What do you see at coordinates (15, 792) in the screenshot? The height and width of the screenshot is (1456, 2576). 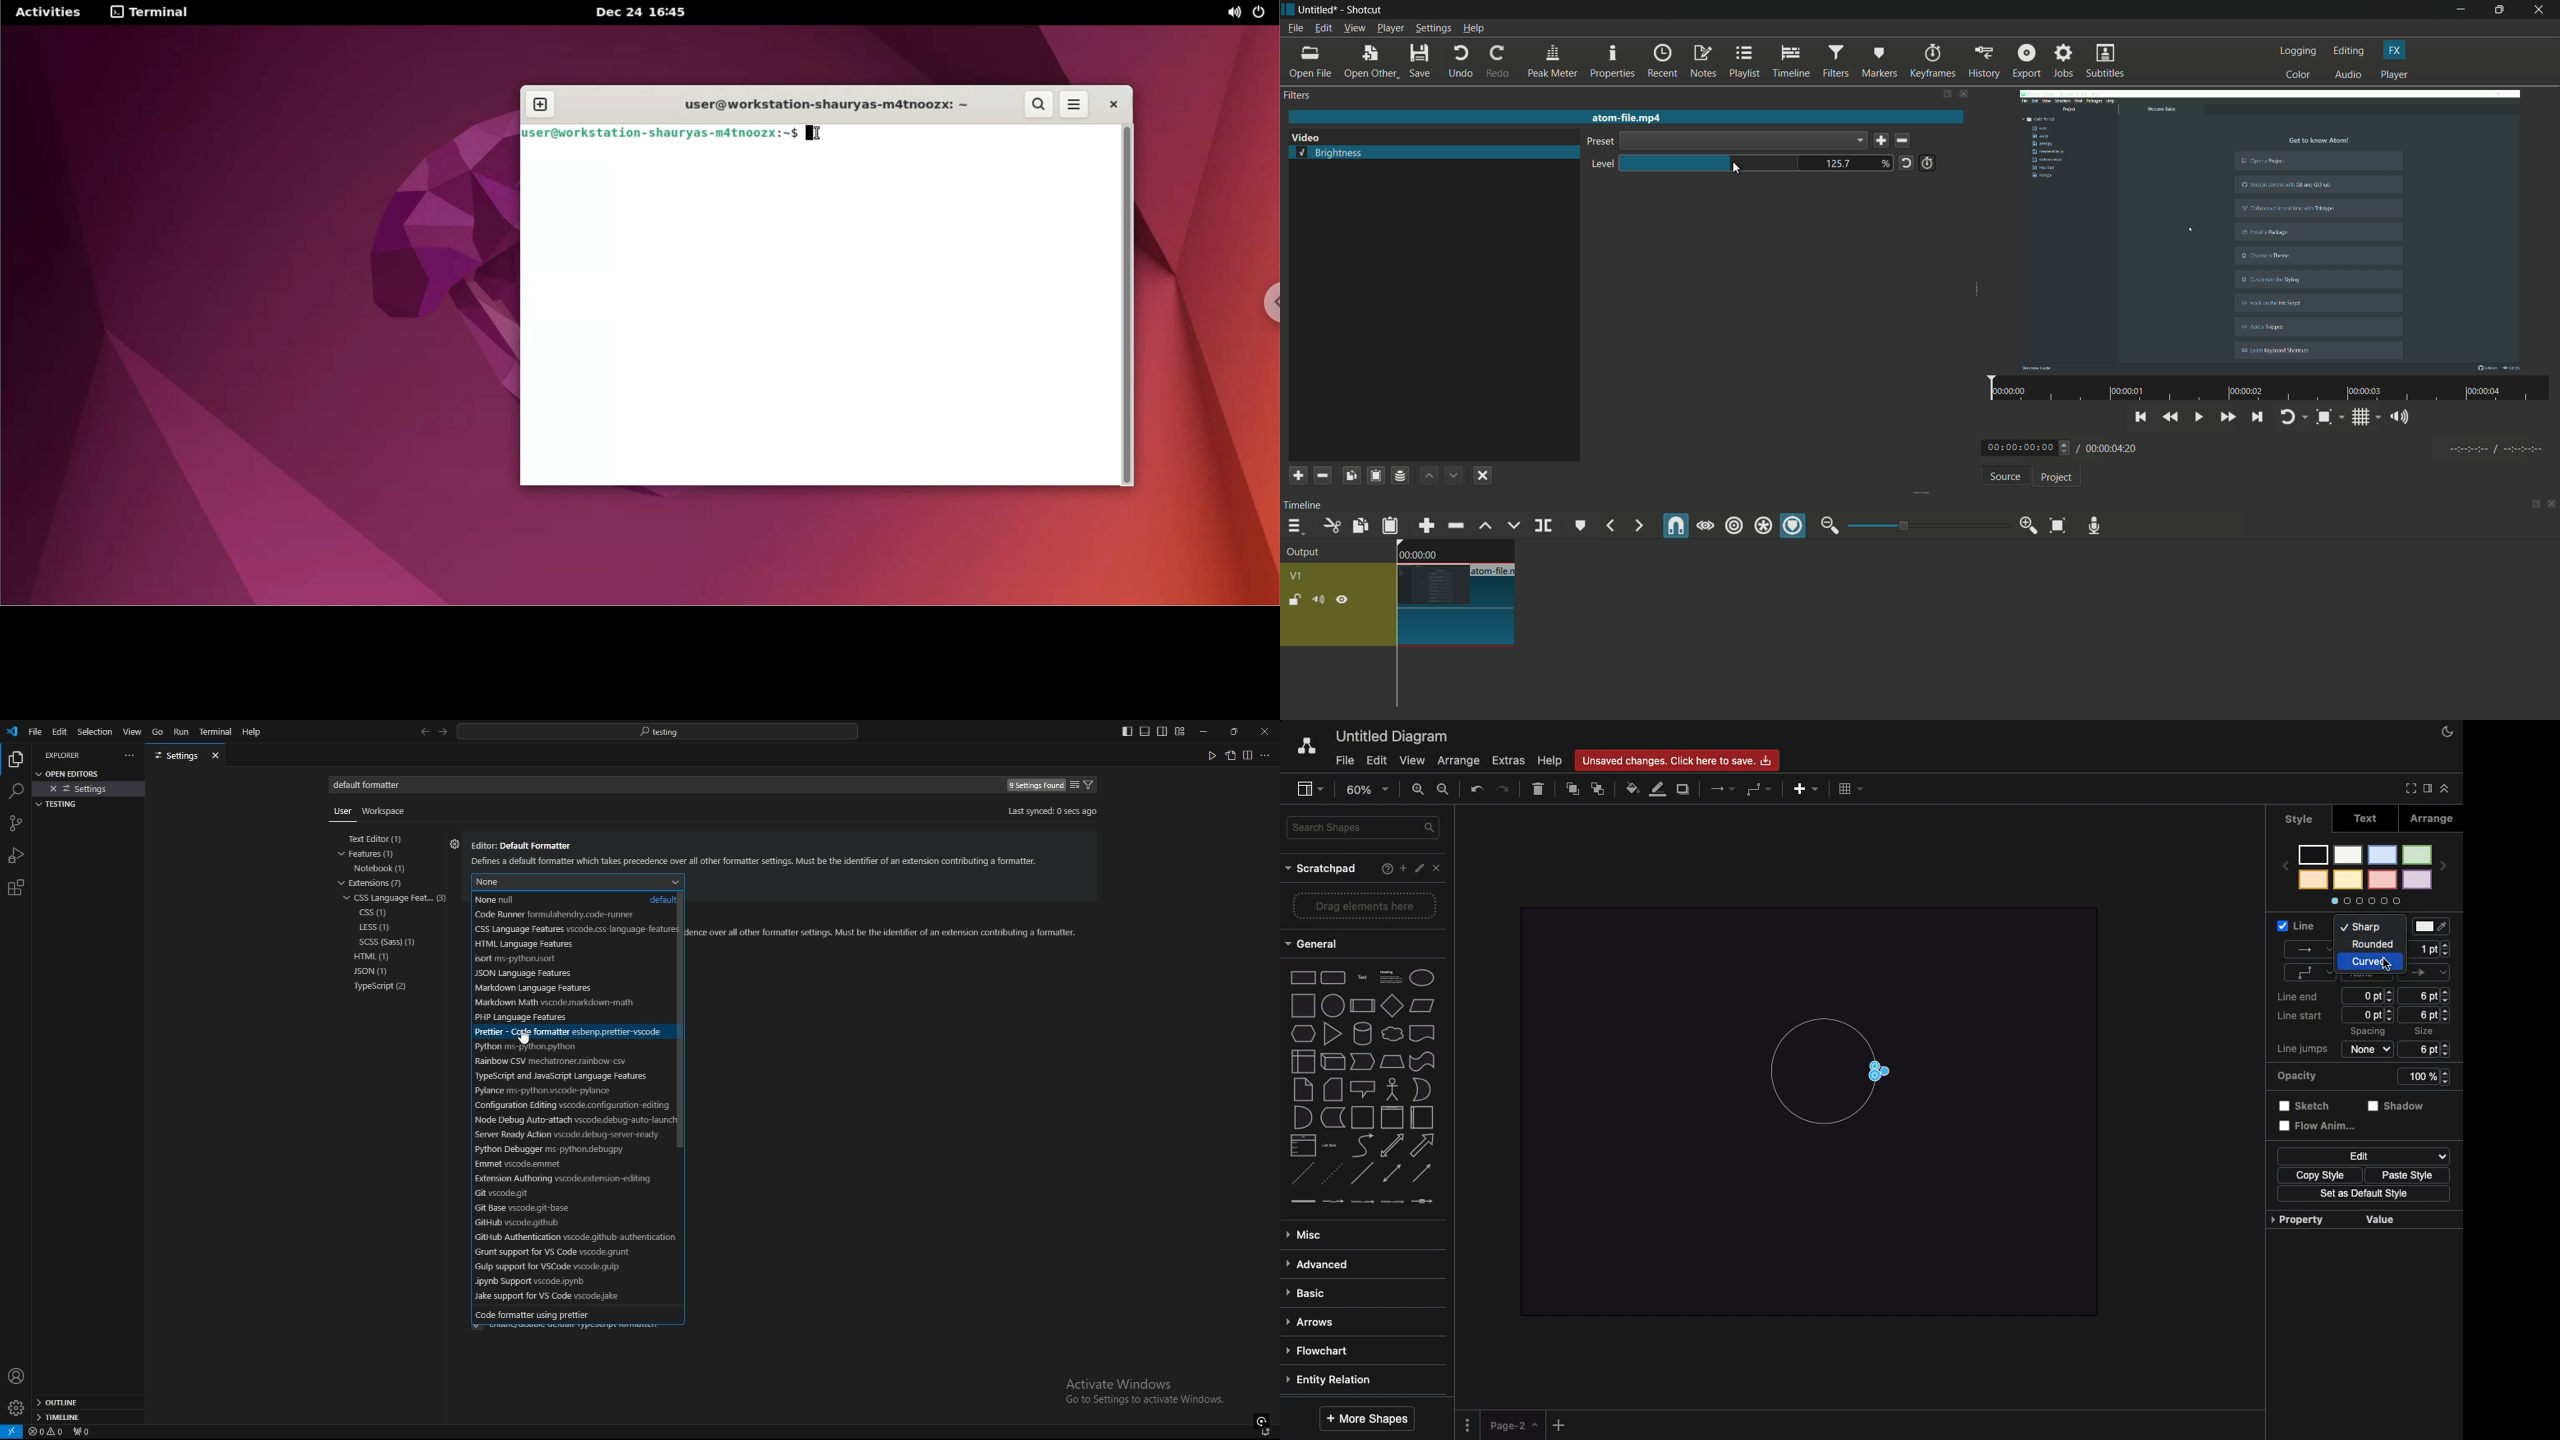 I see `search` at bounding box center [15, 792].